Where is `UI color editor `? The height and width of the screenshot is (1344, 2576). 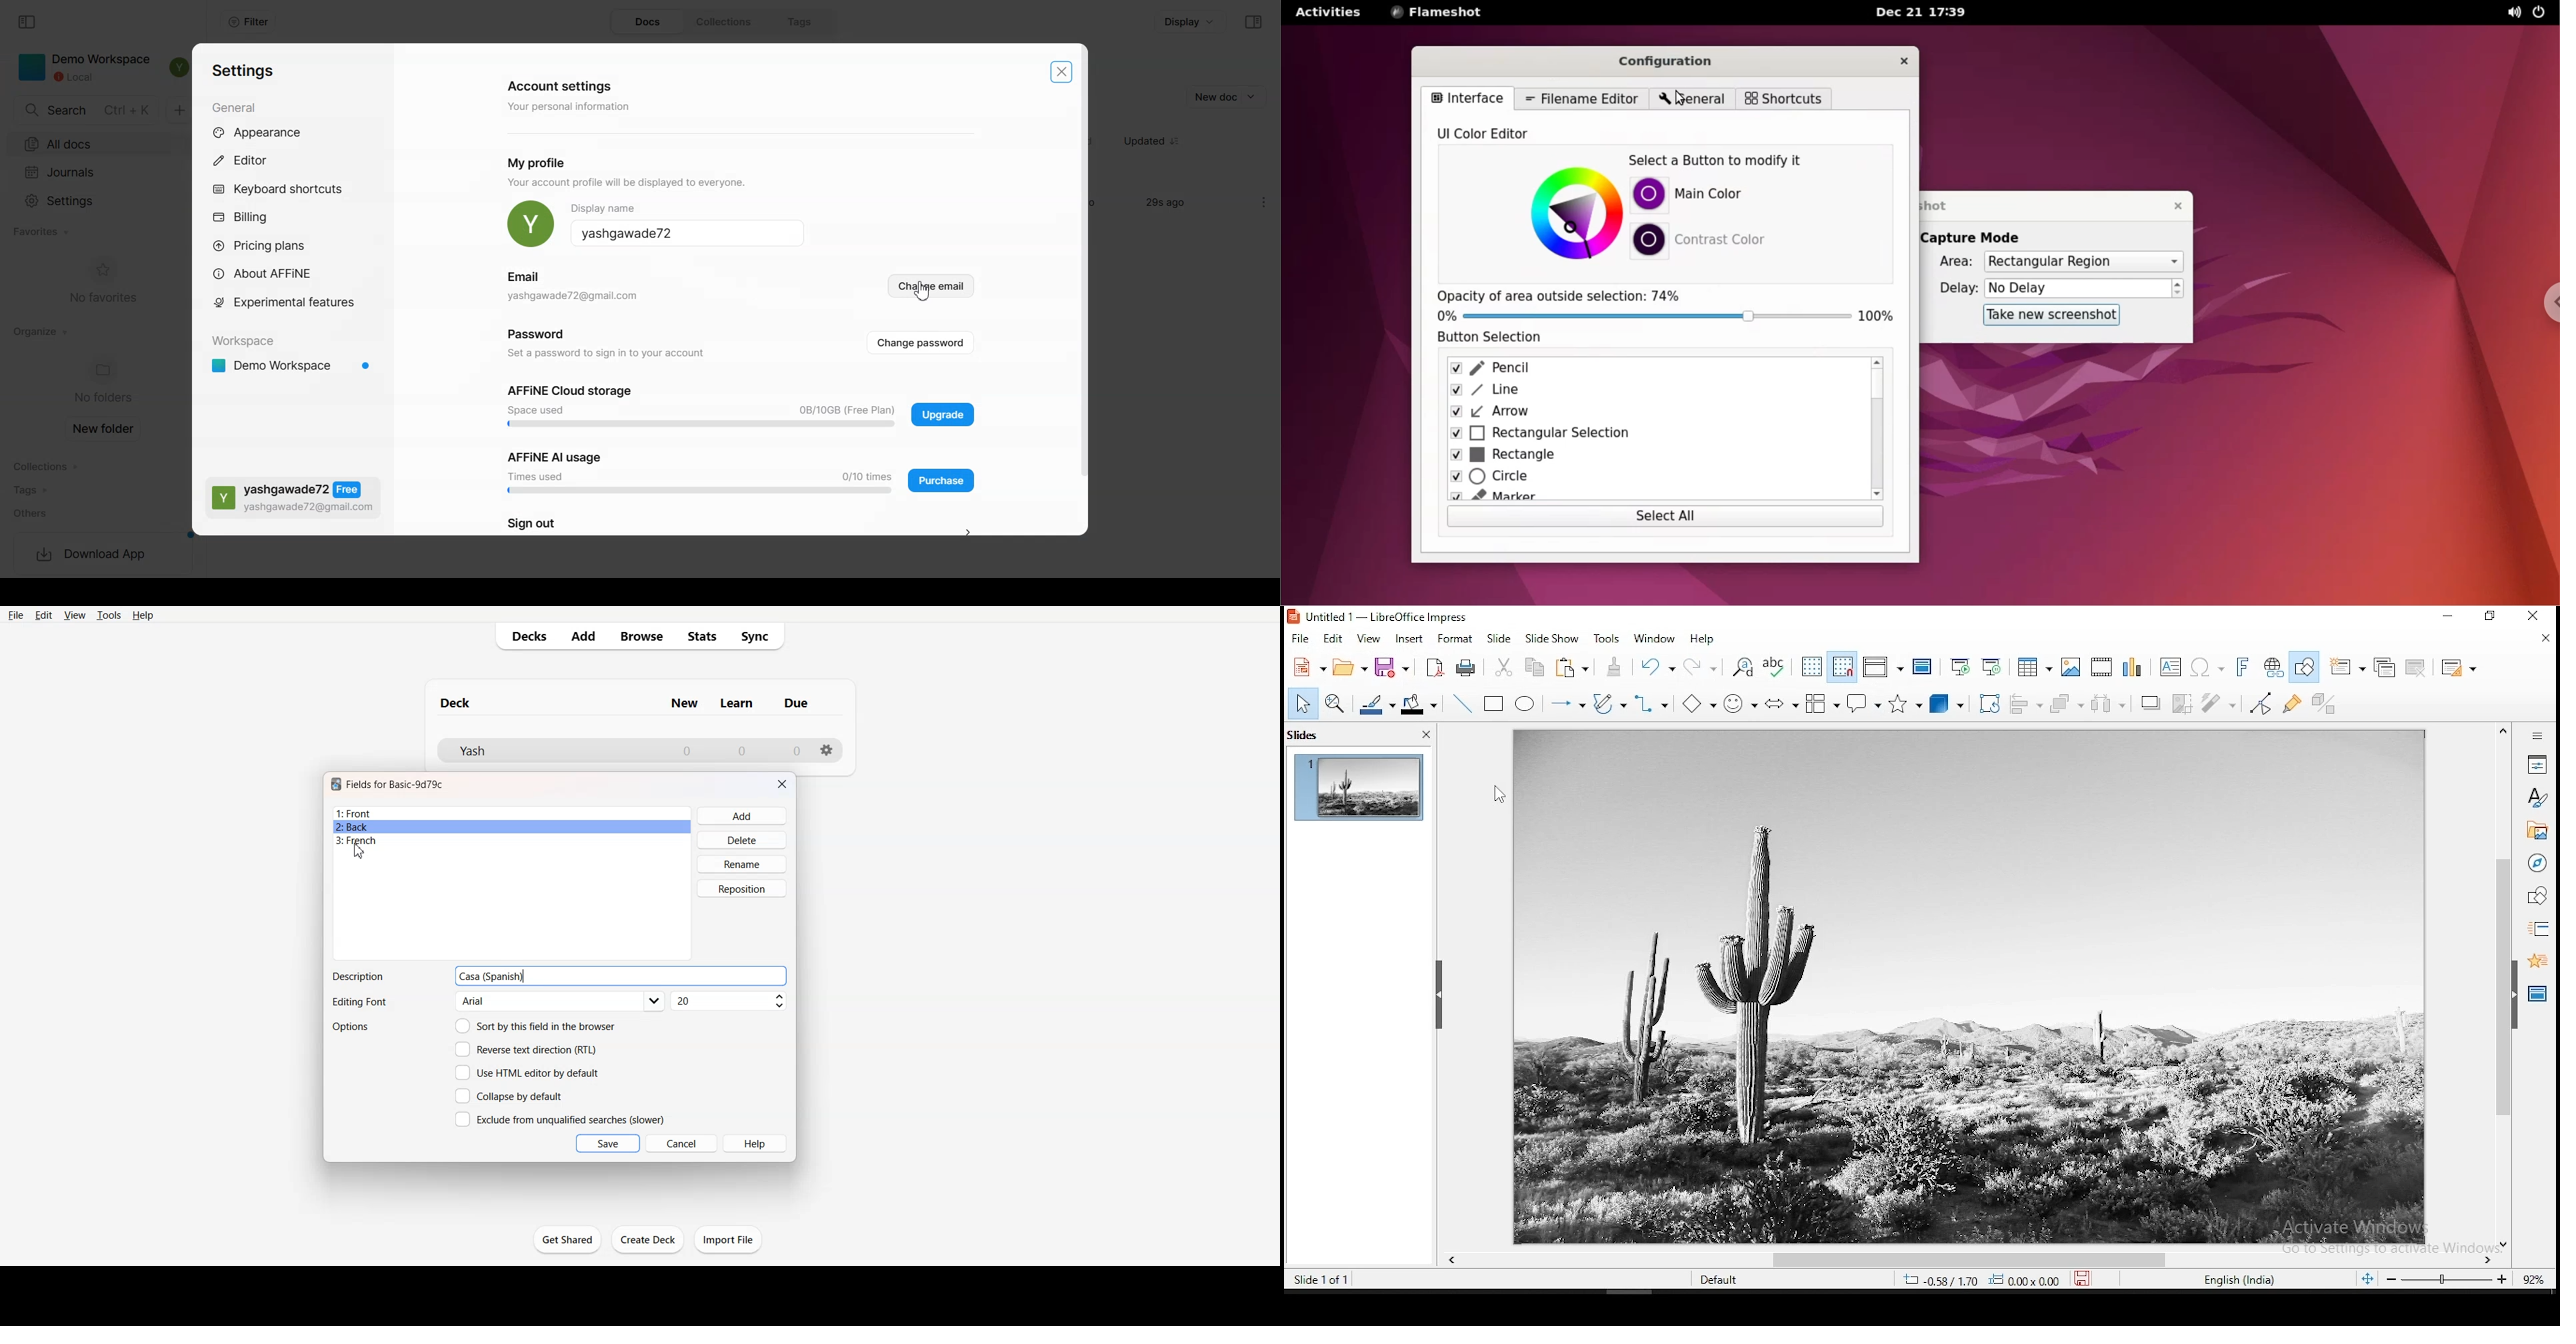 UI color editor  is located at coordinates (1491, 137).